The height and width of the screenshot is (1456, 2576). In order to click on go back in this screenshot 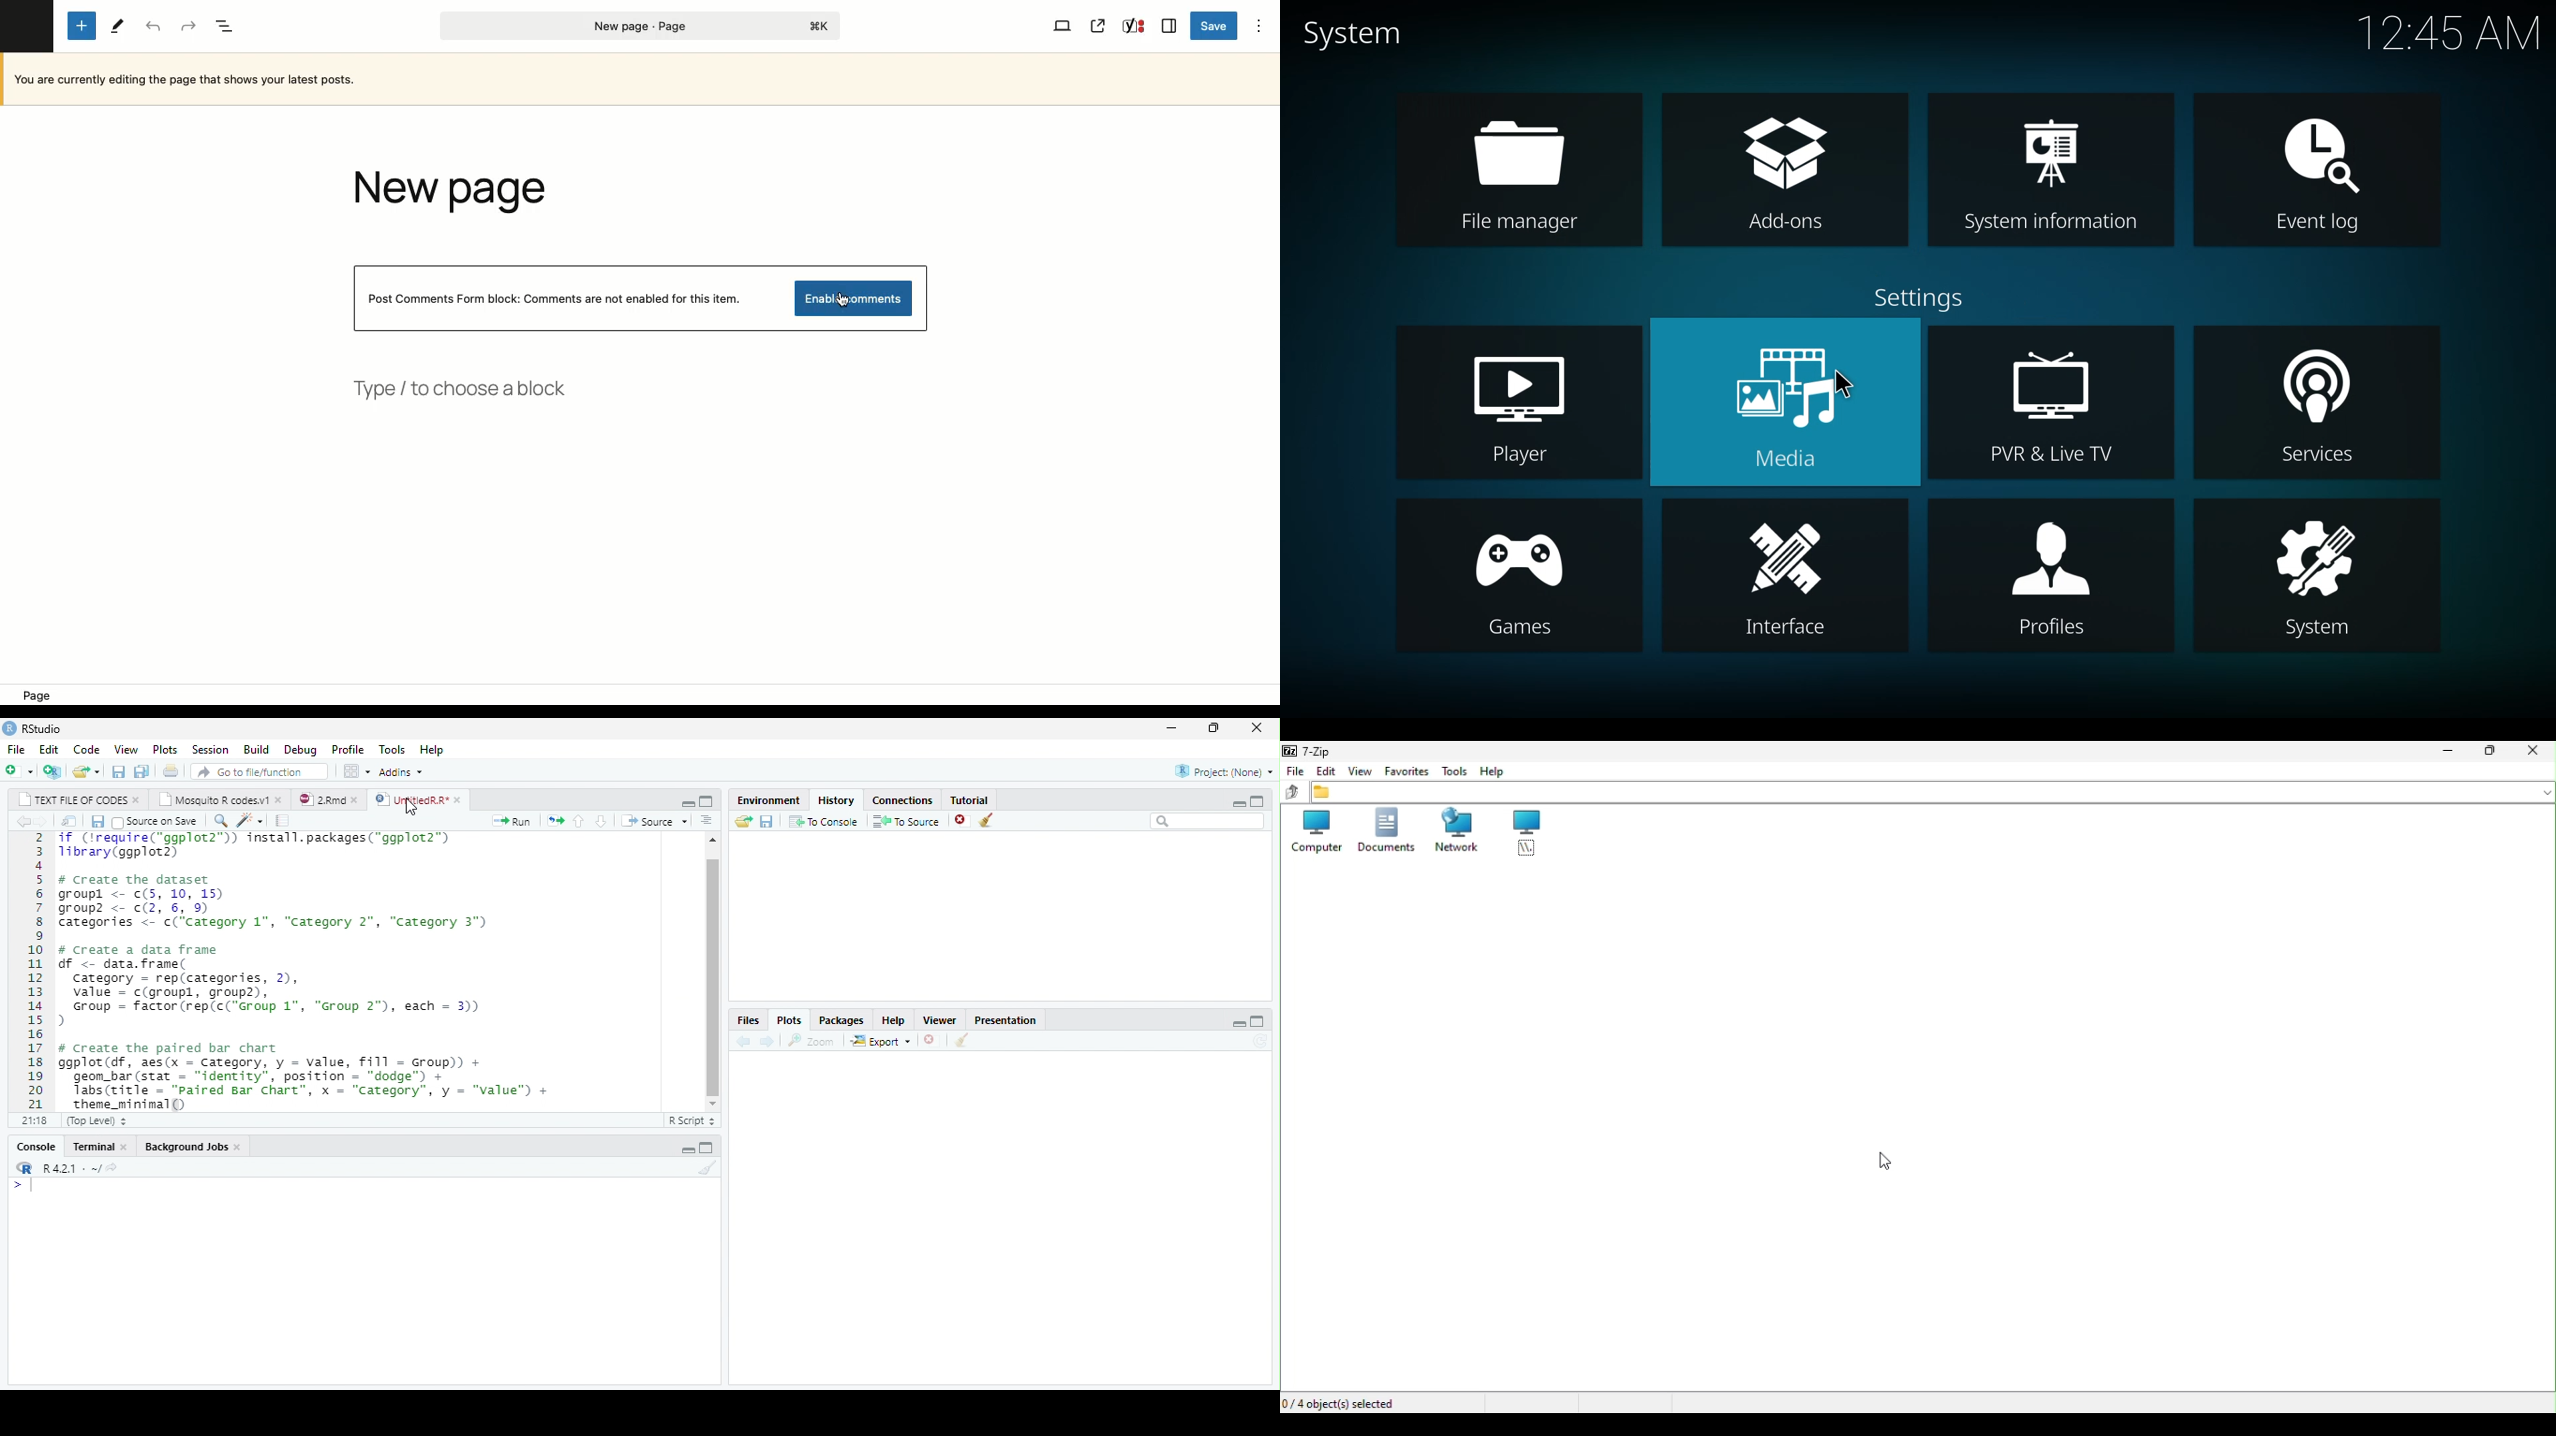, I will do `click(20, 821)`.